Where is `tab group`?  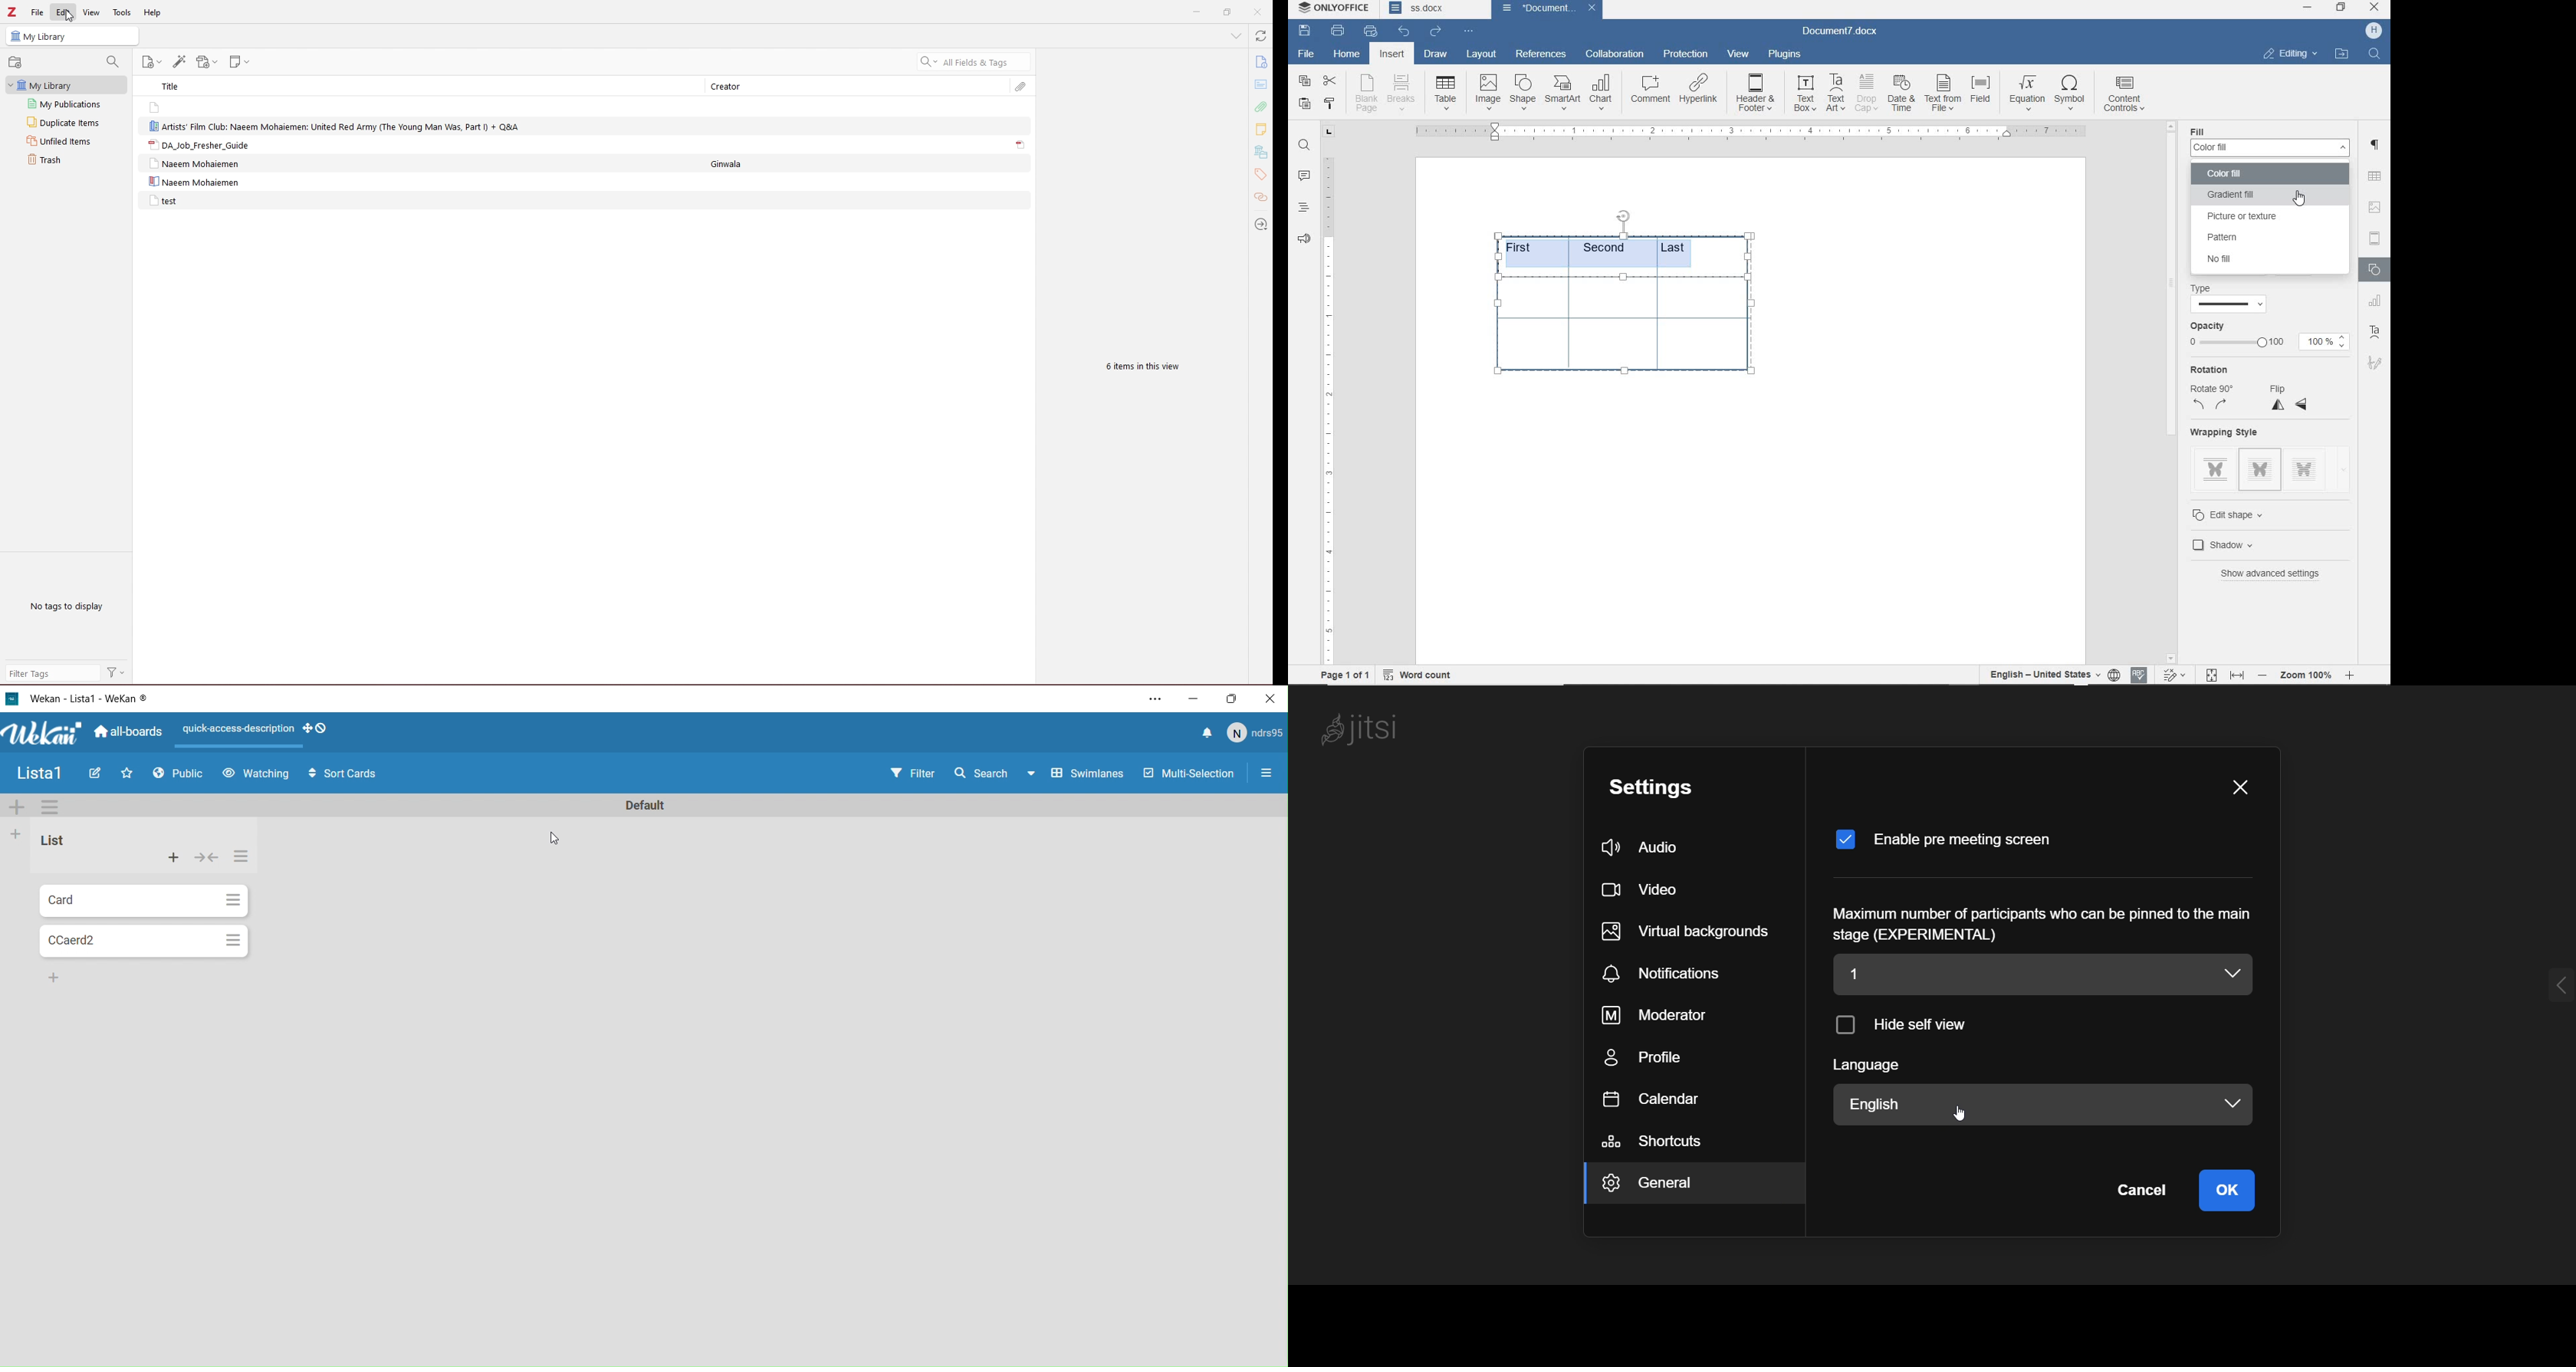 tab group is located at coordinates (1327, 132).